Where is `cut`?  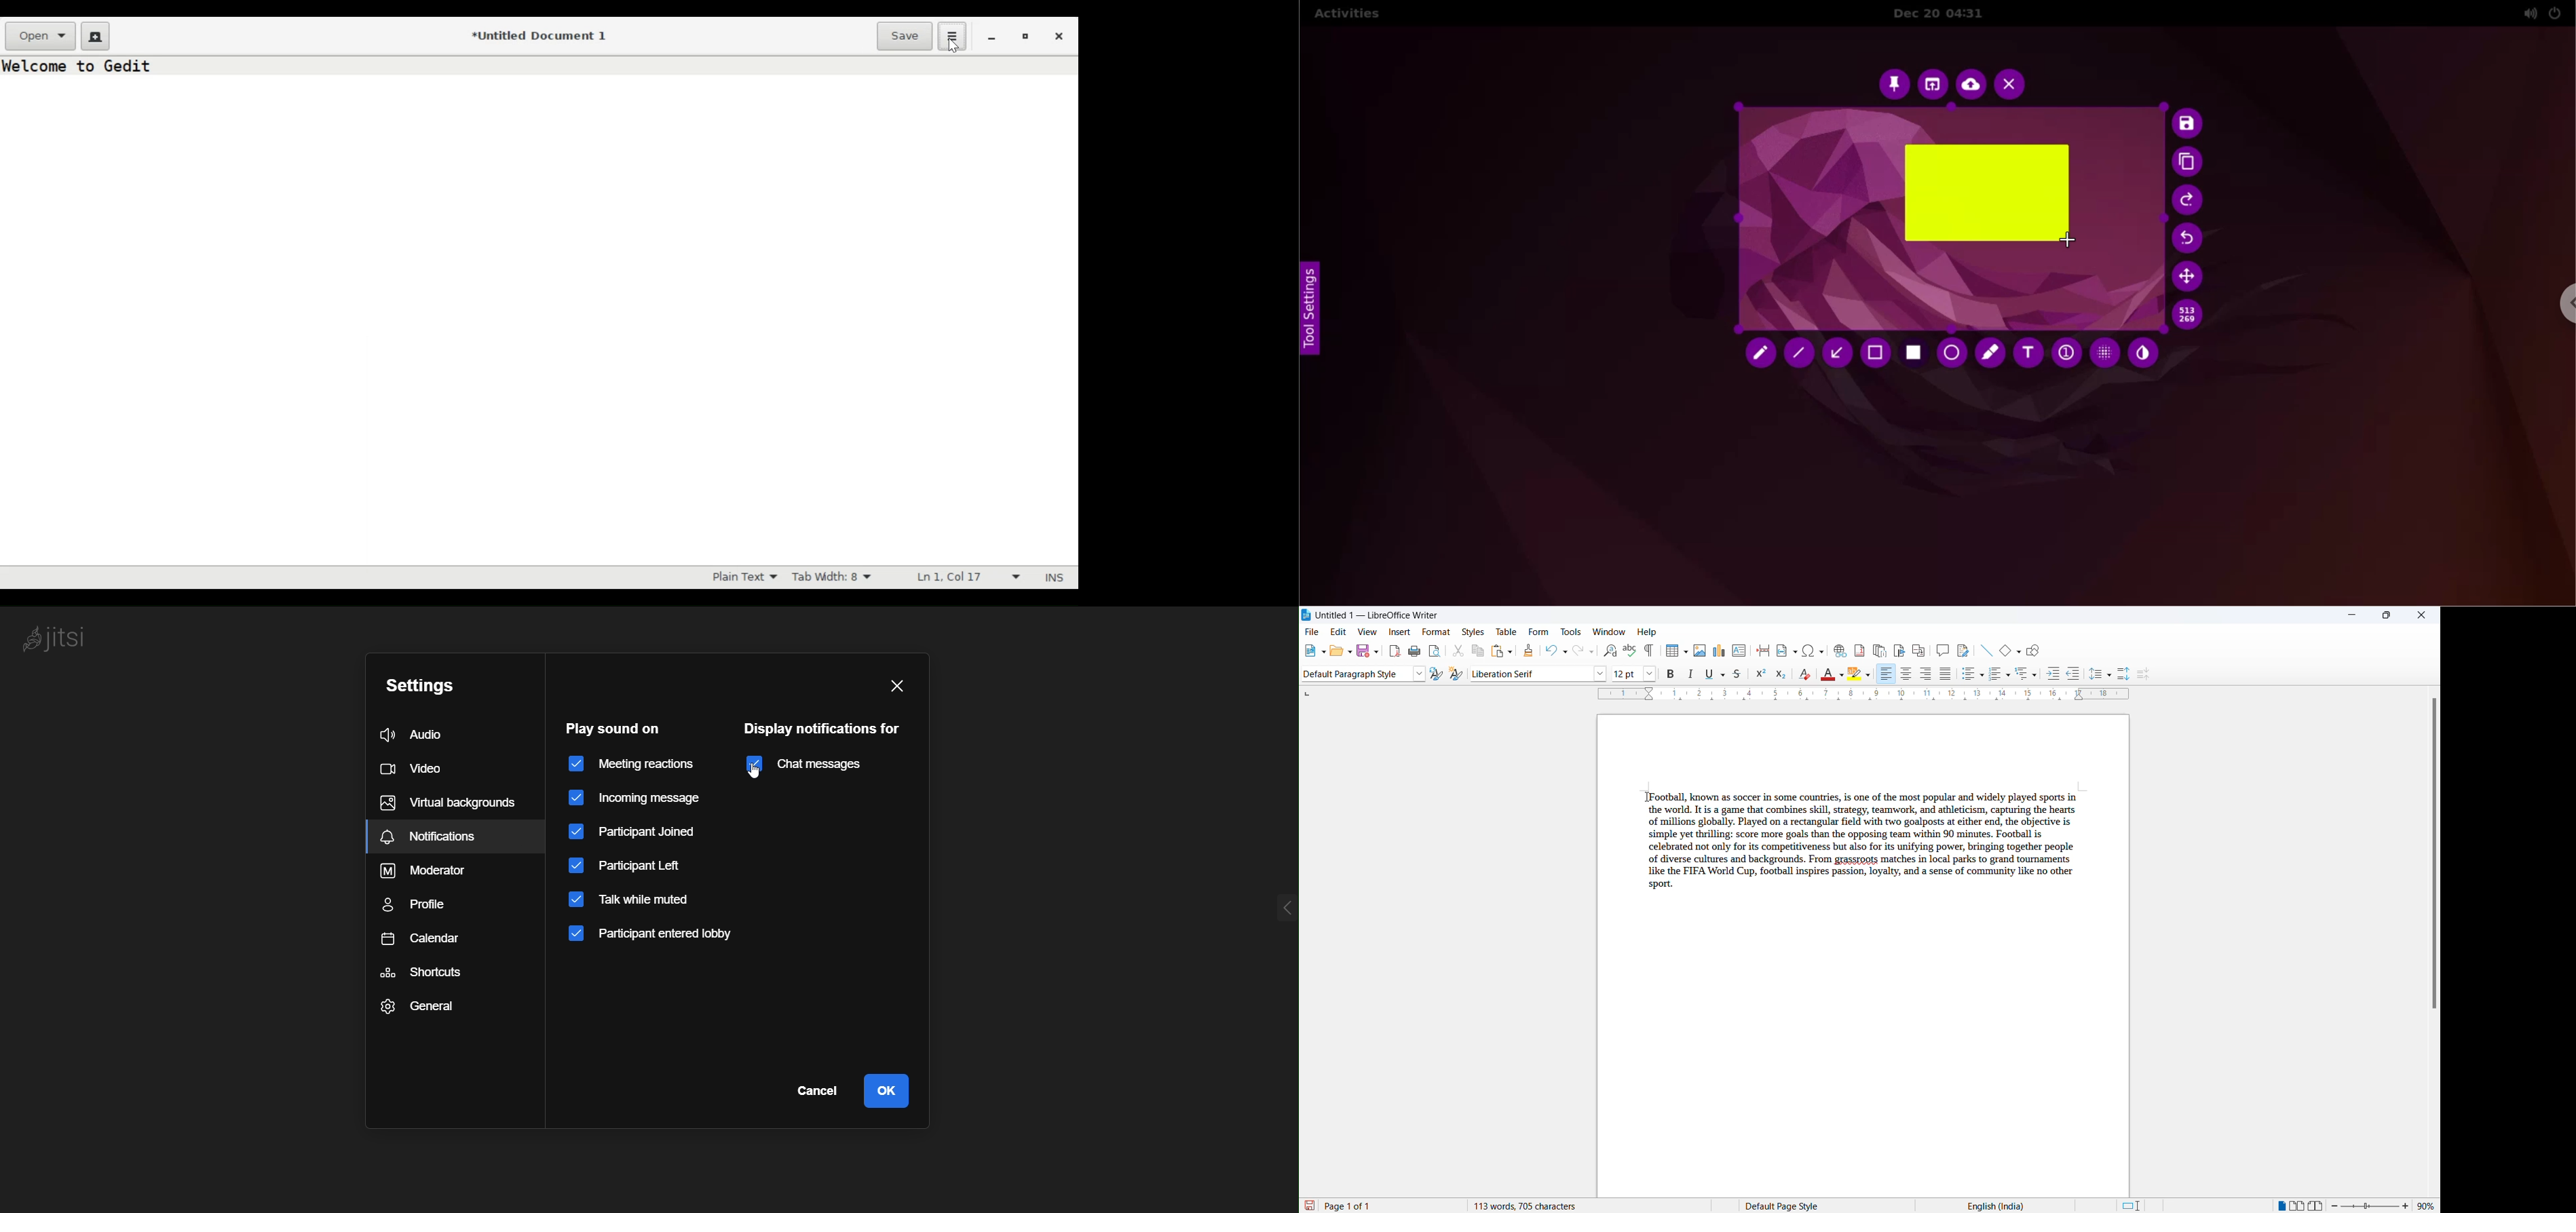 cut is located at coordinates (1458, 649).